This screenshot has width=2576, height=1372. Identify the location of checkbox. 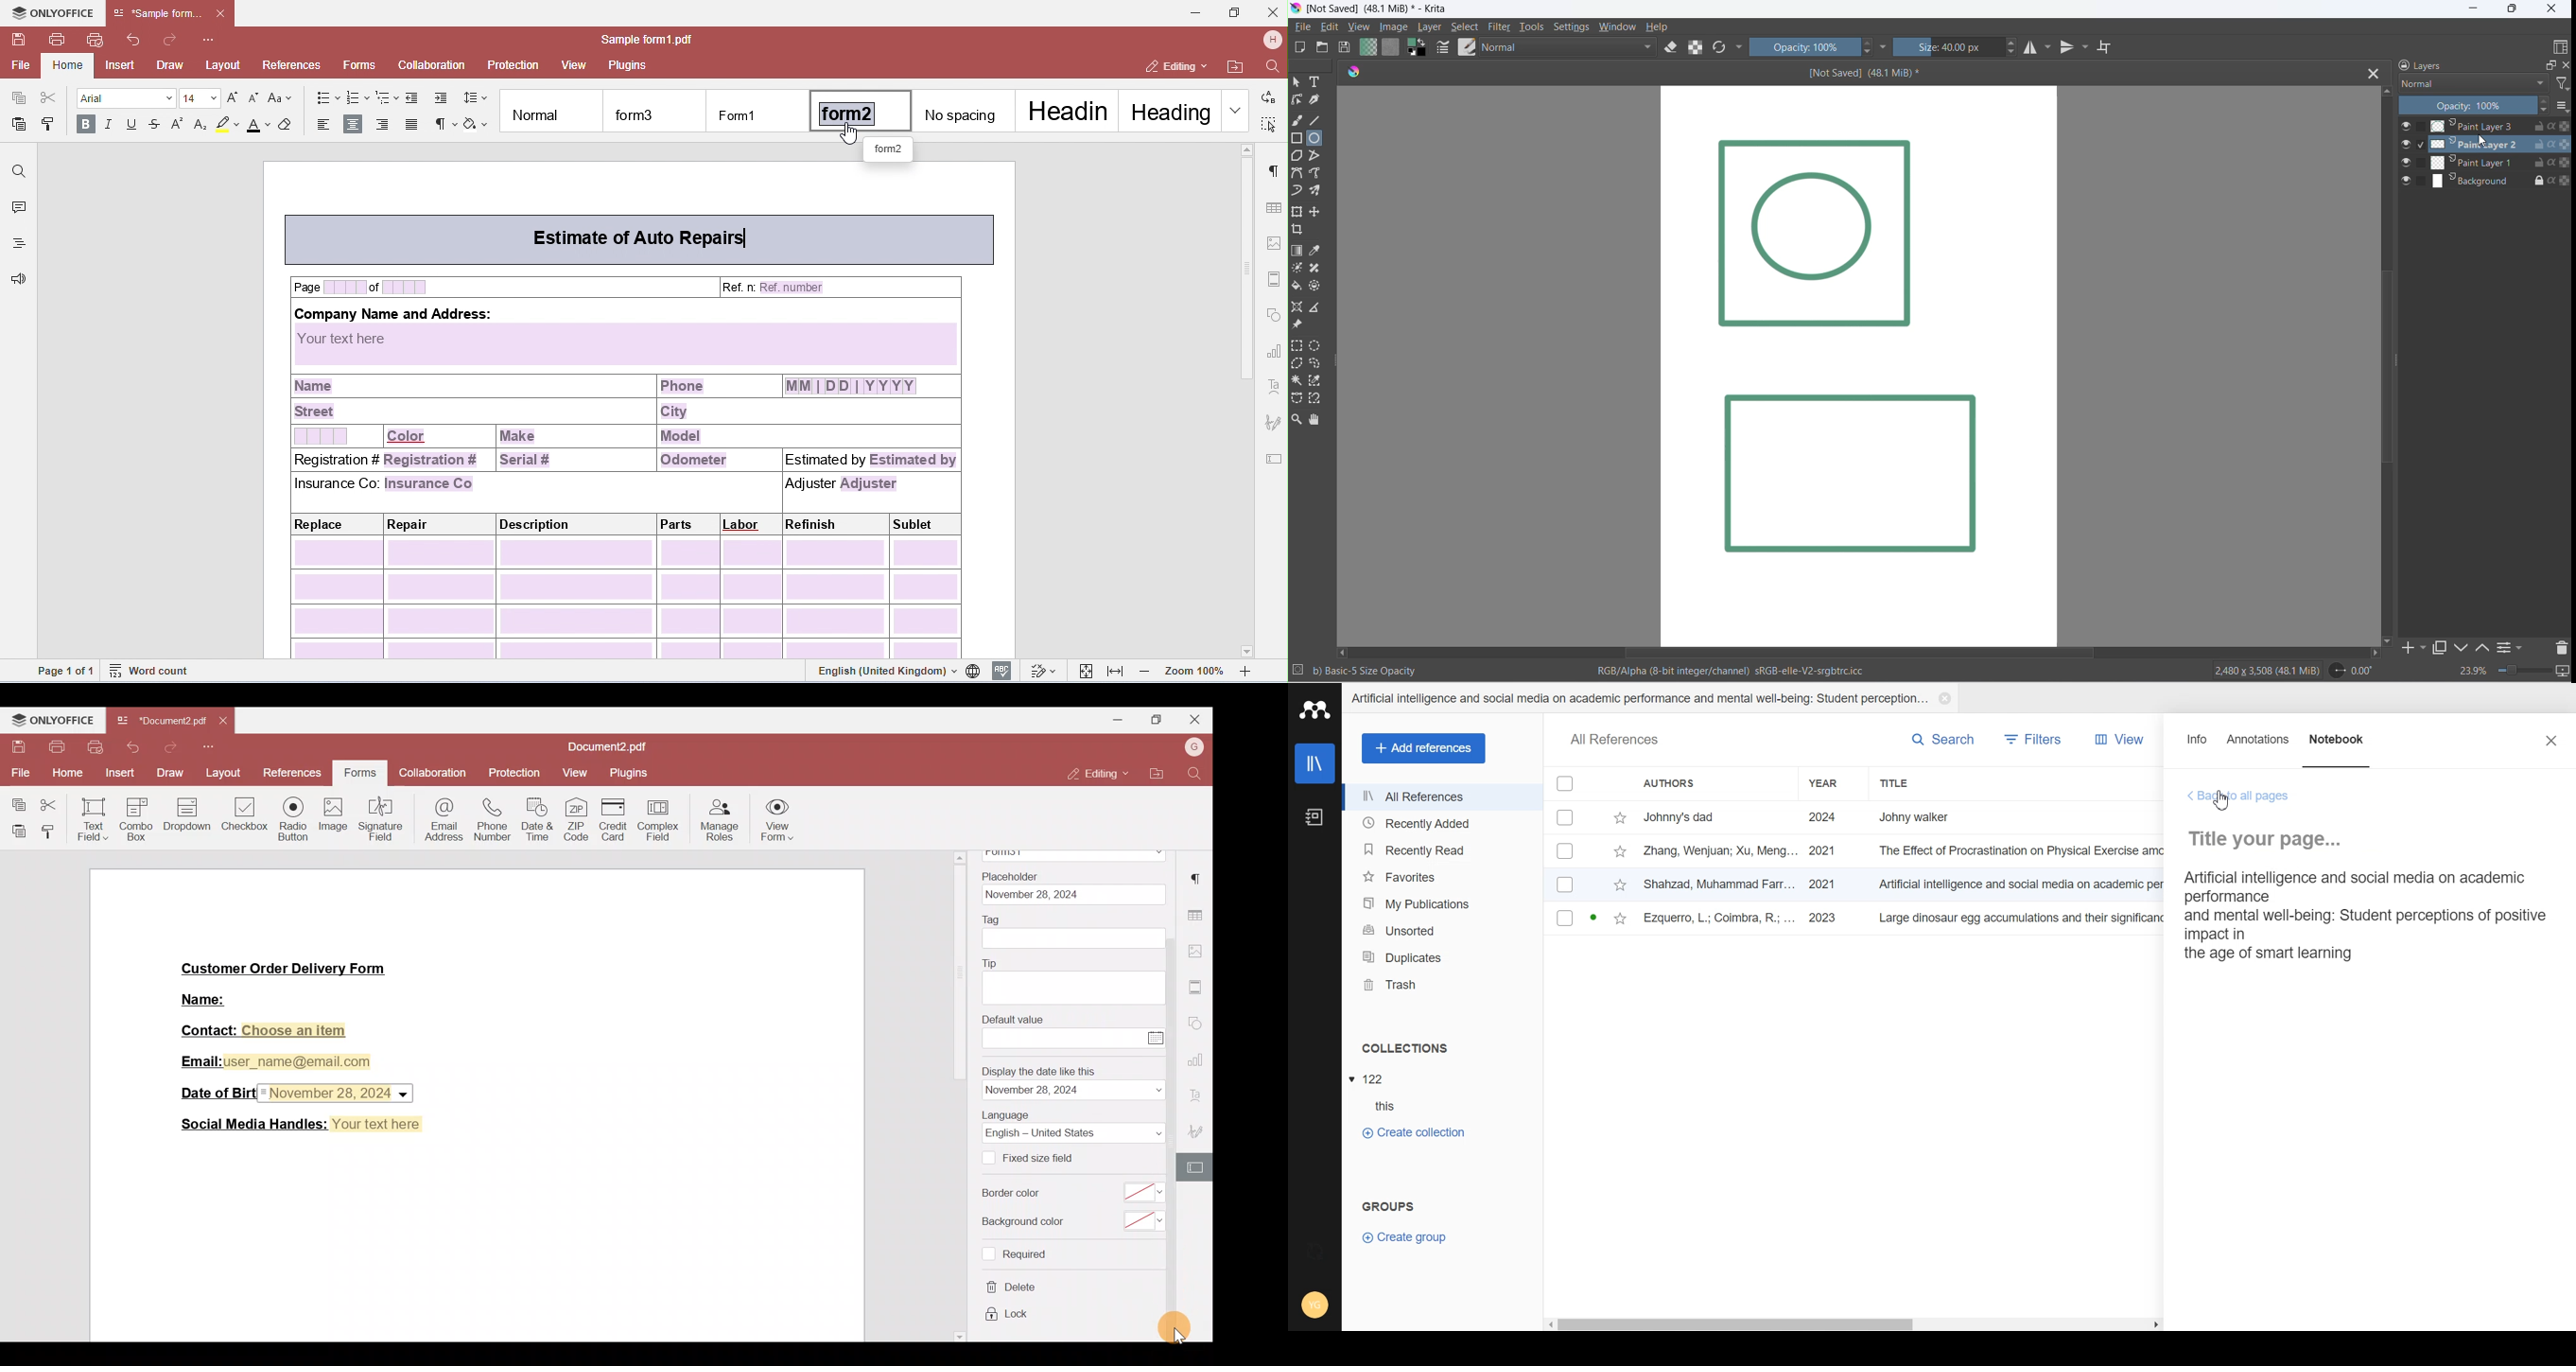
(2422, 144).